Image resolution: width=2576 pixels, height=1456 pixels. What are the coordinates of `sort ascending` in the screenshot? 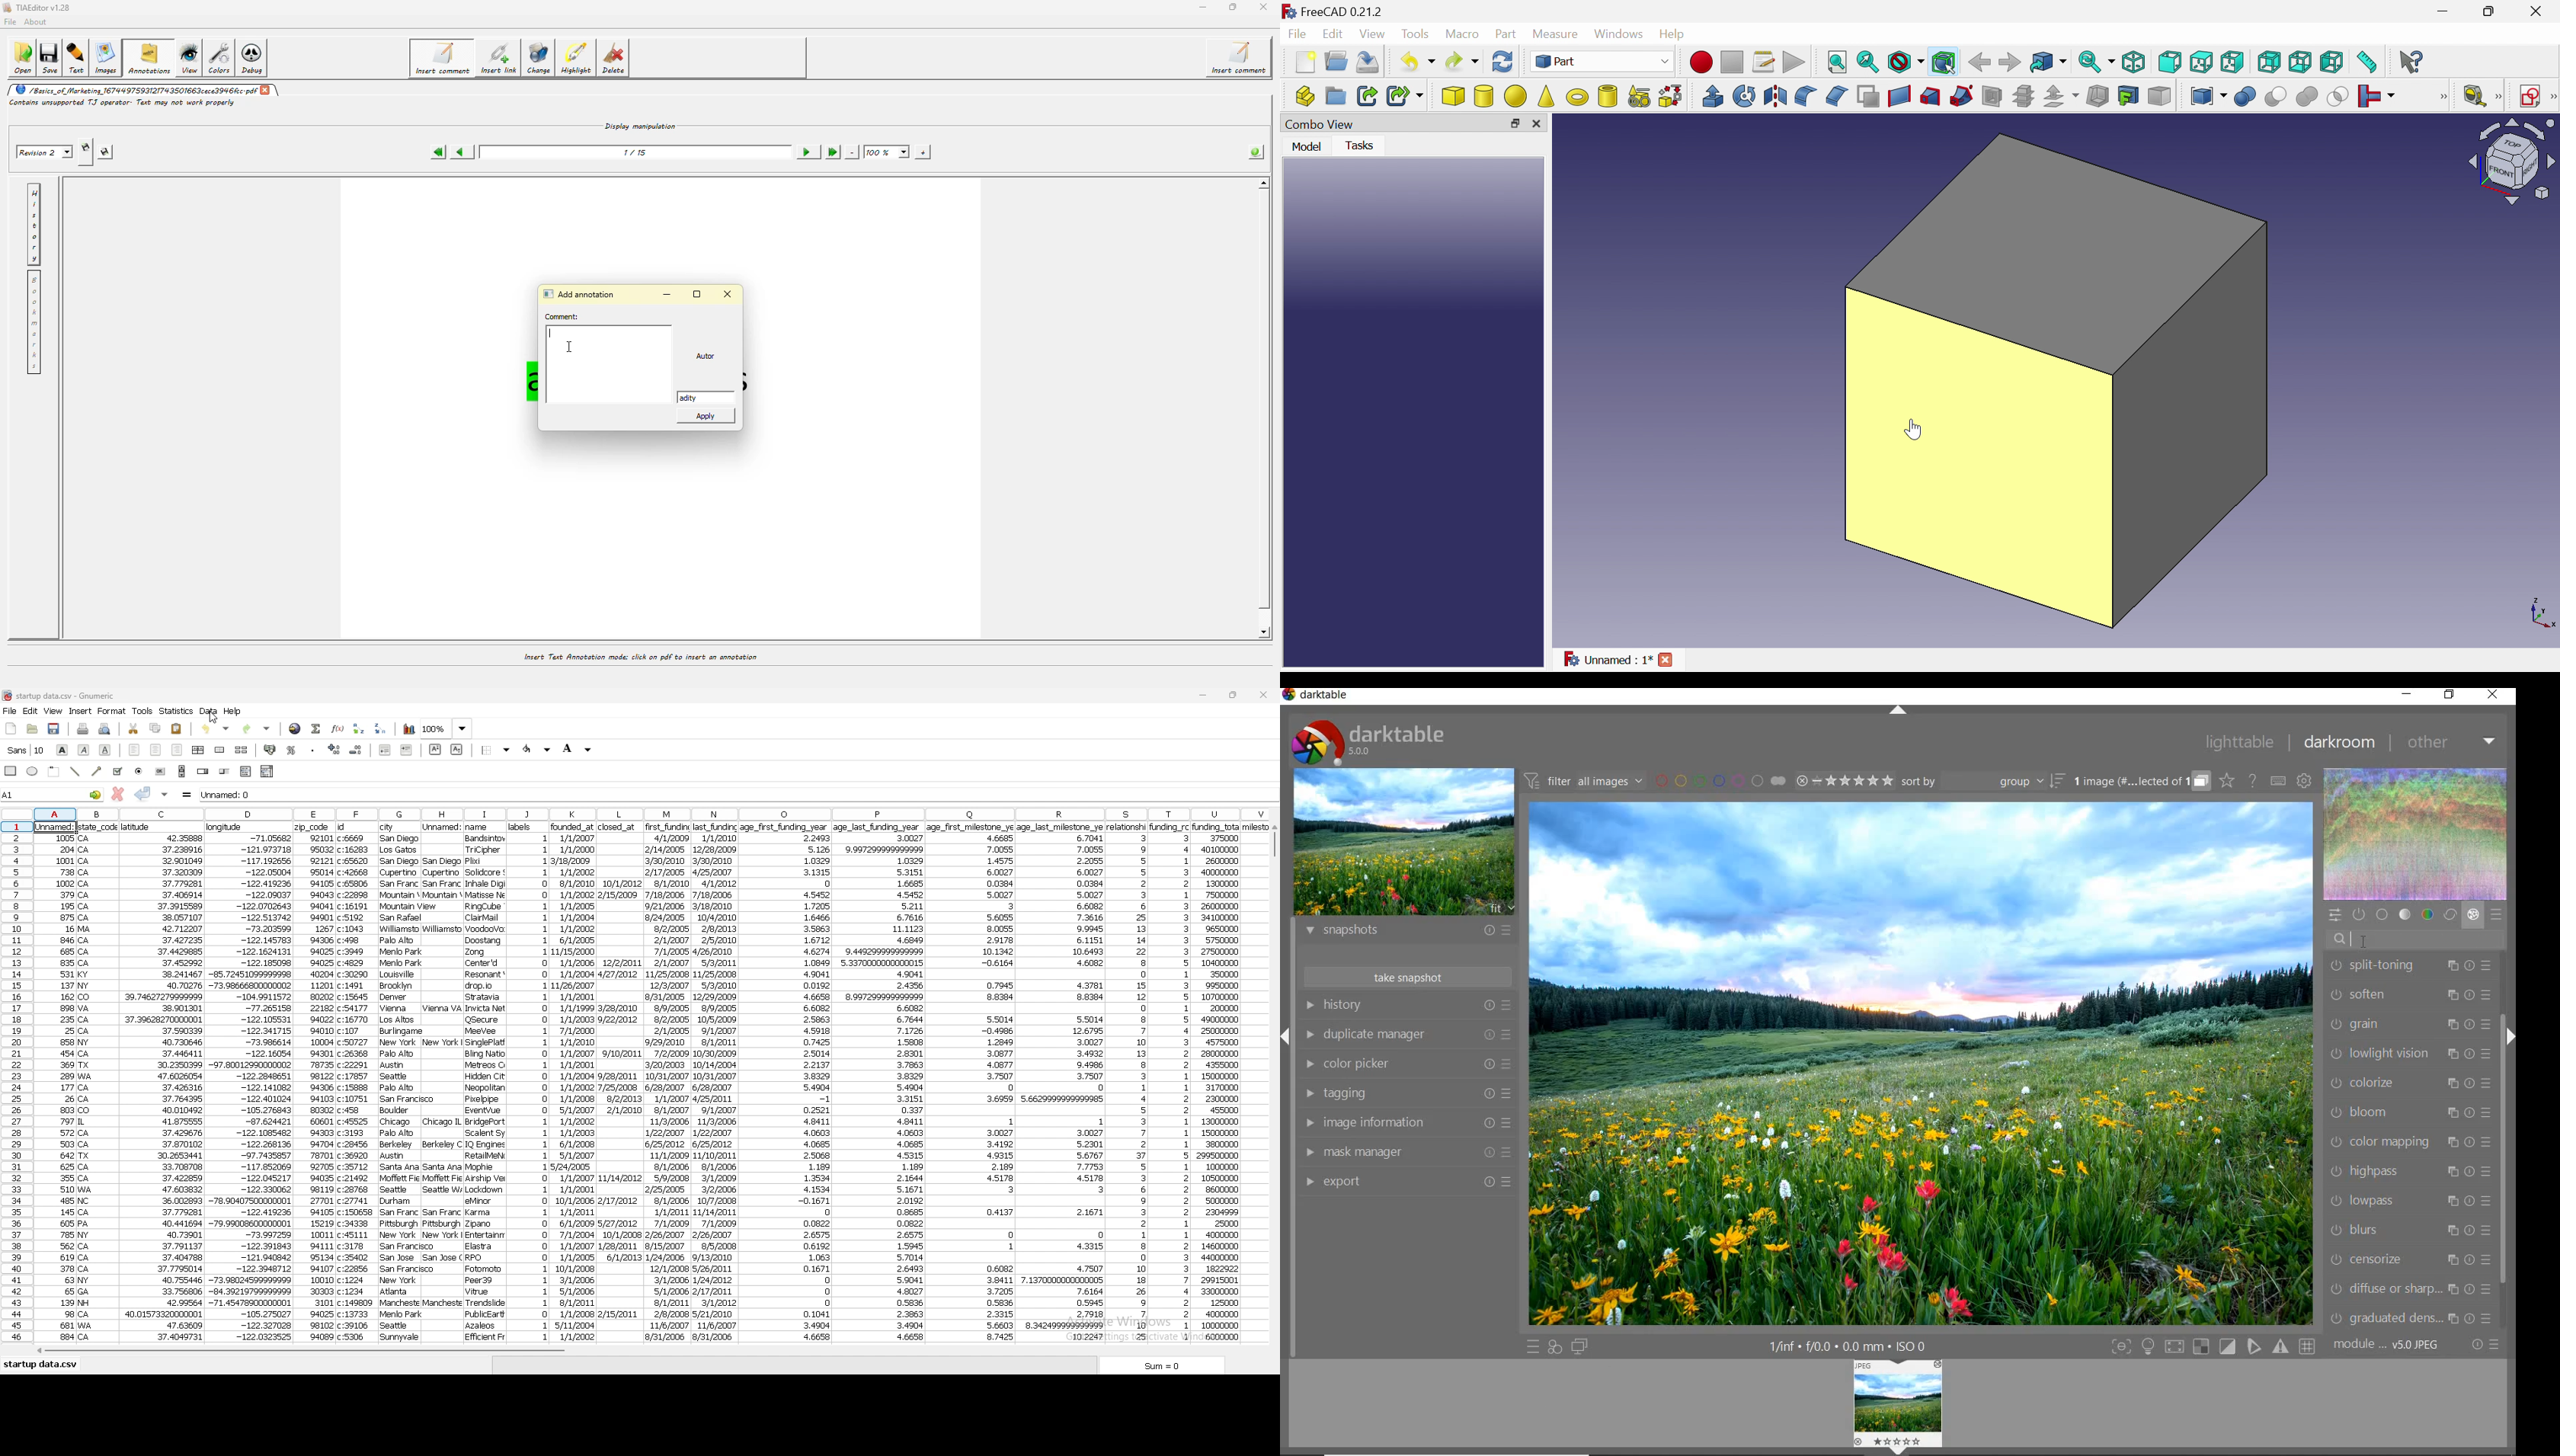 It's located at (359, 729).